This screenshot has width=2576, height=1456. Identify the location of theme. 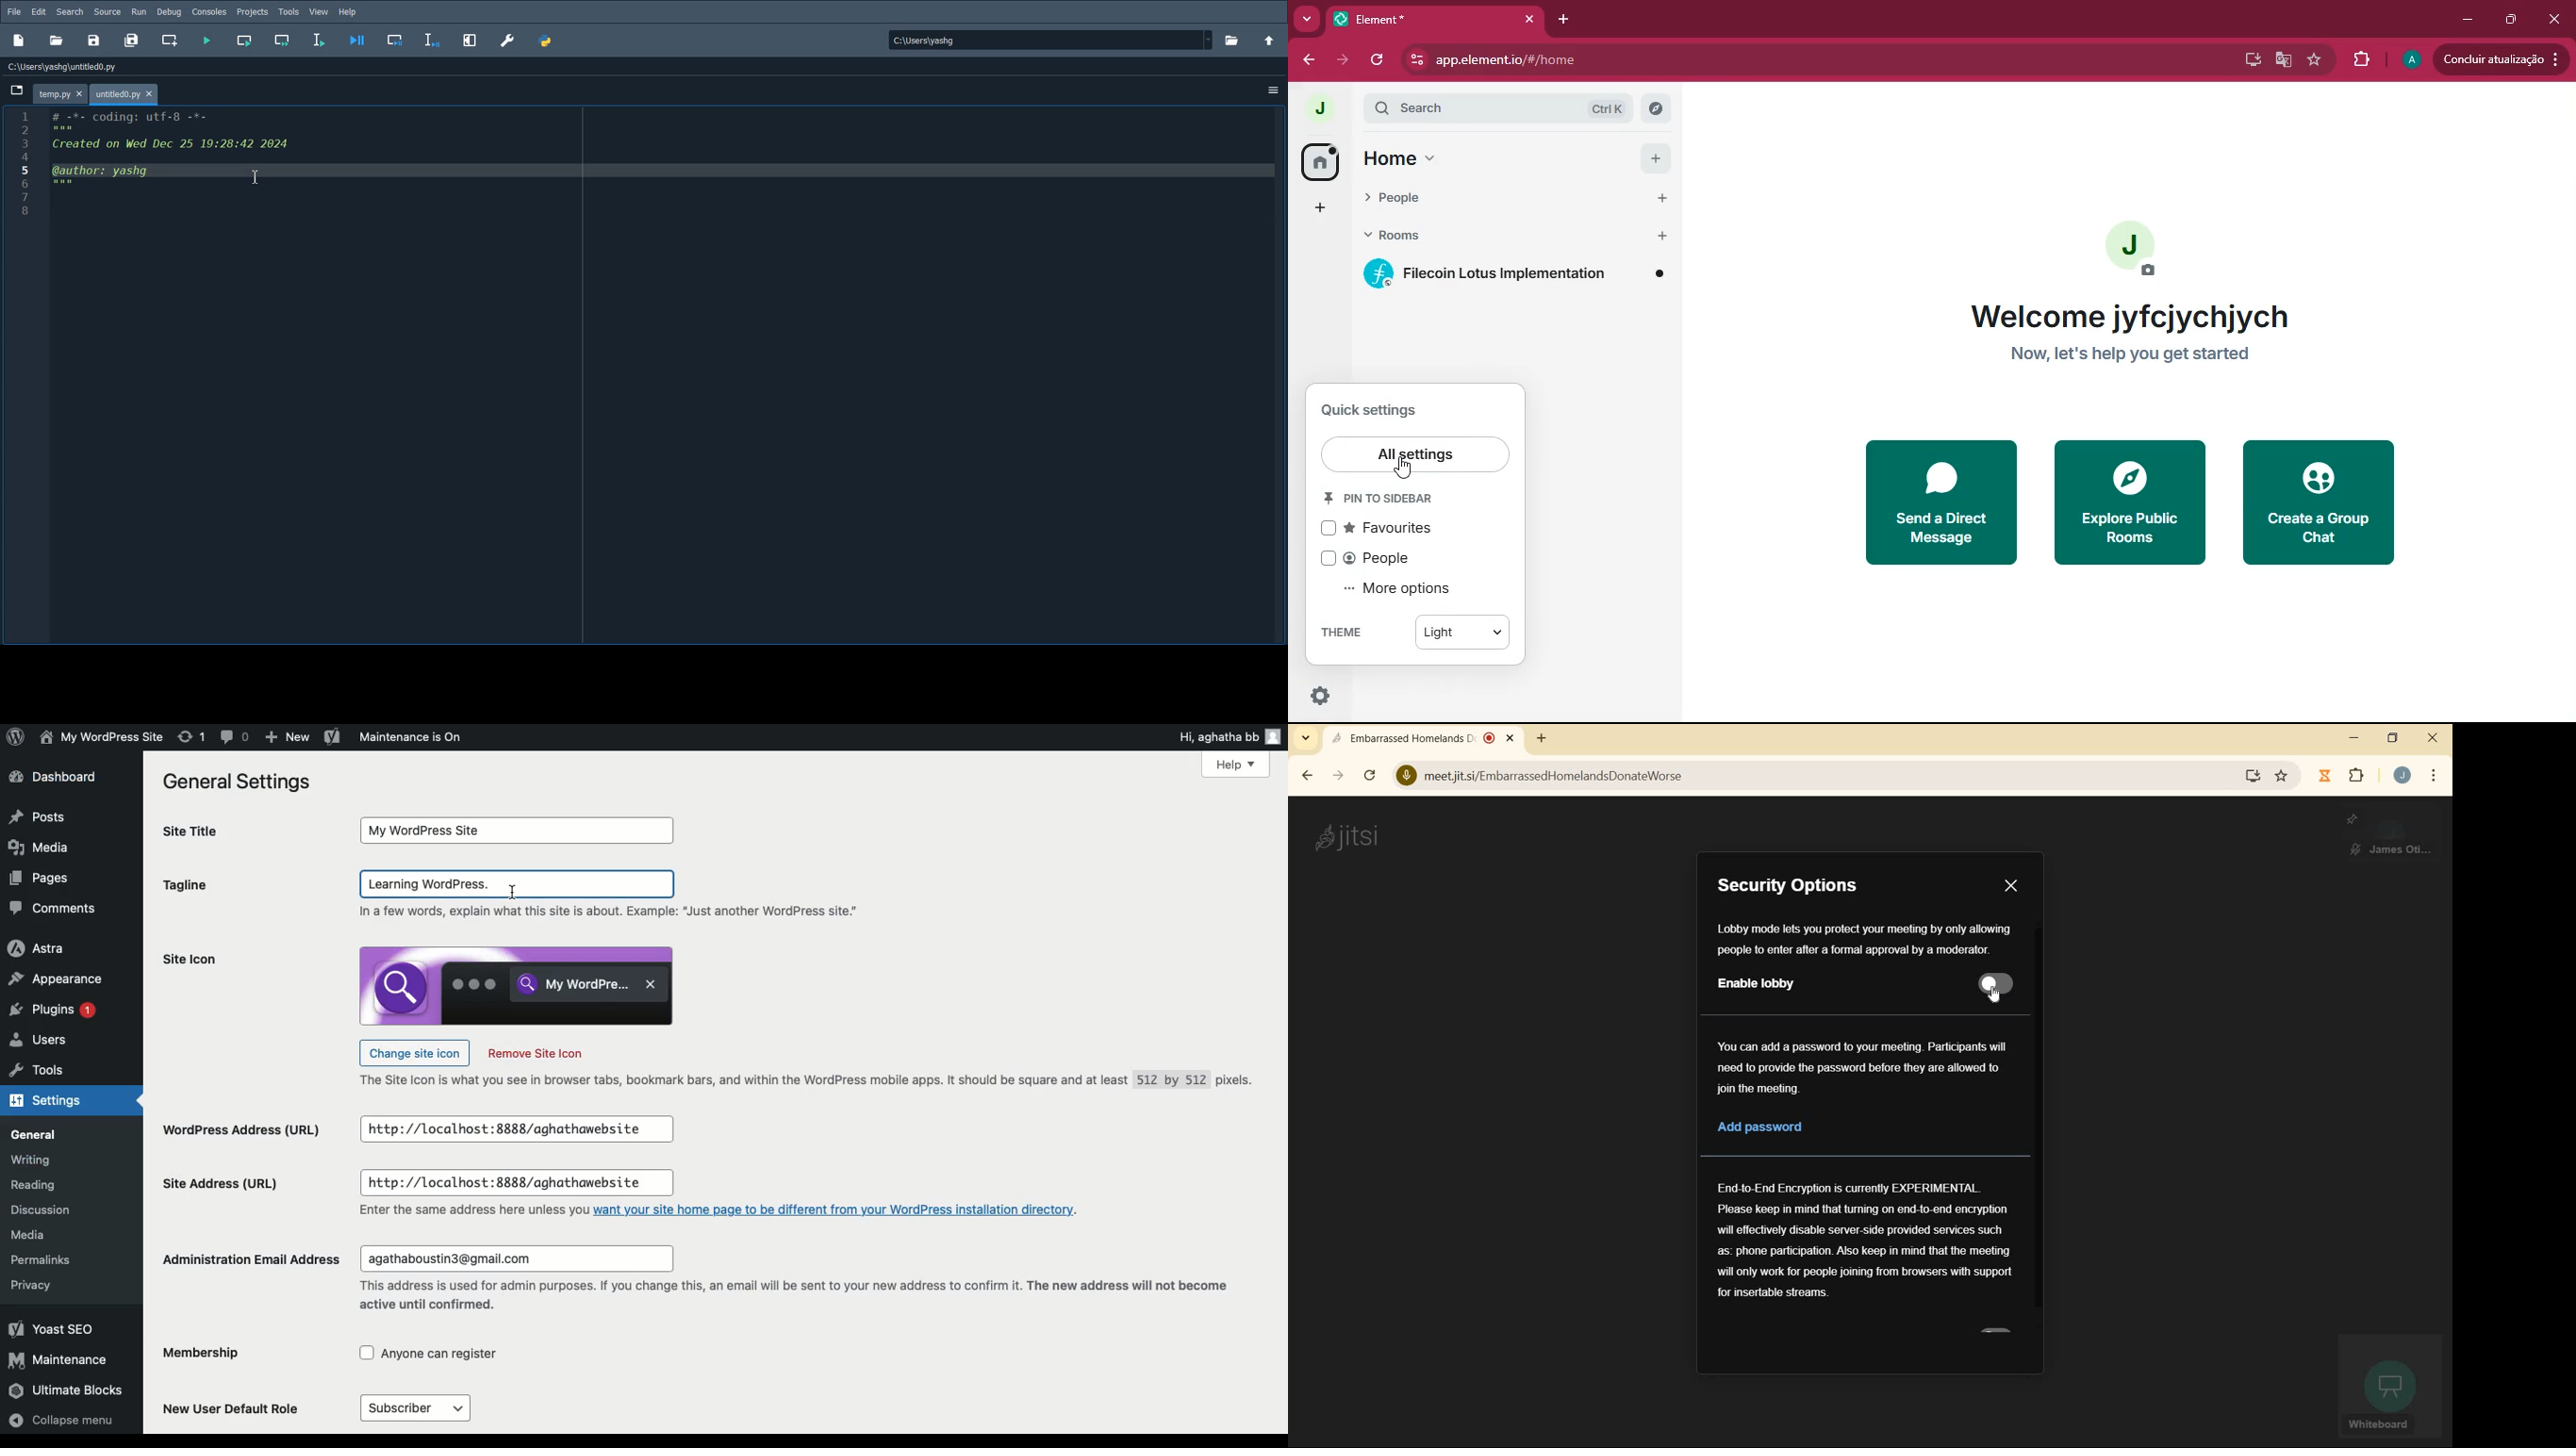
(1417, 632).